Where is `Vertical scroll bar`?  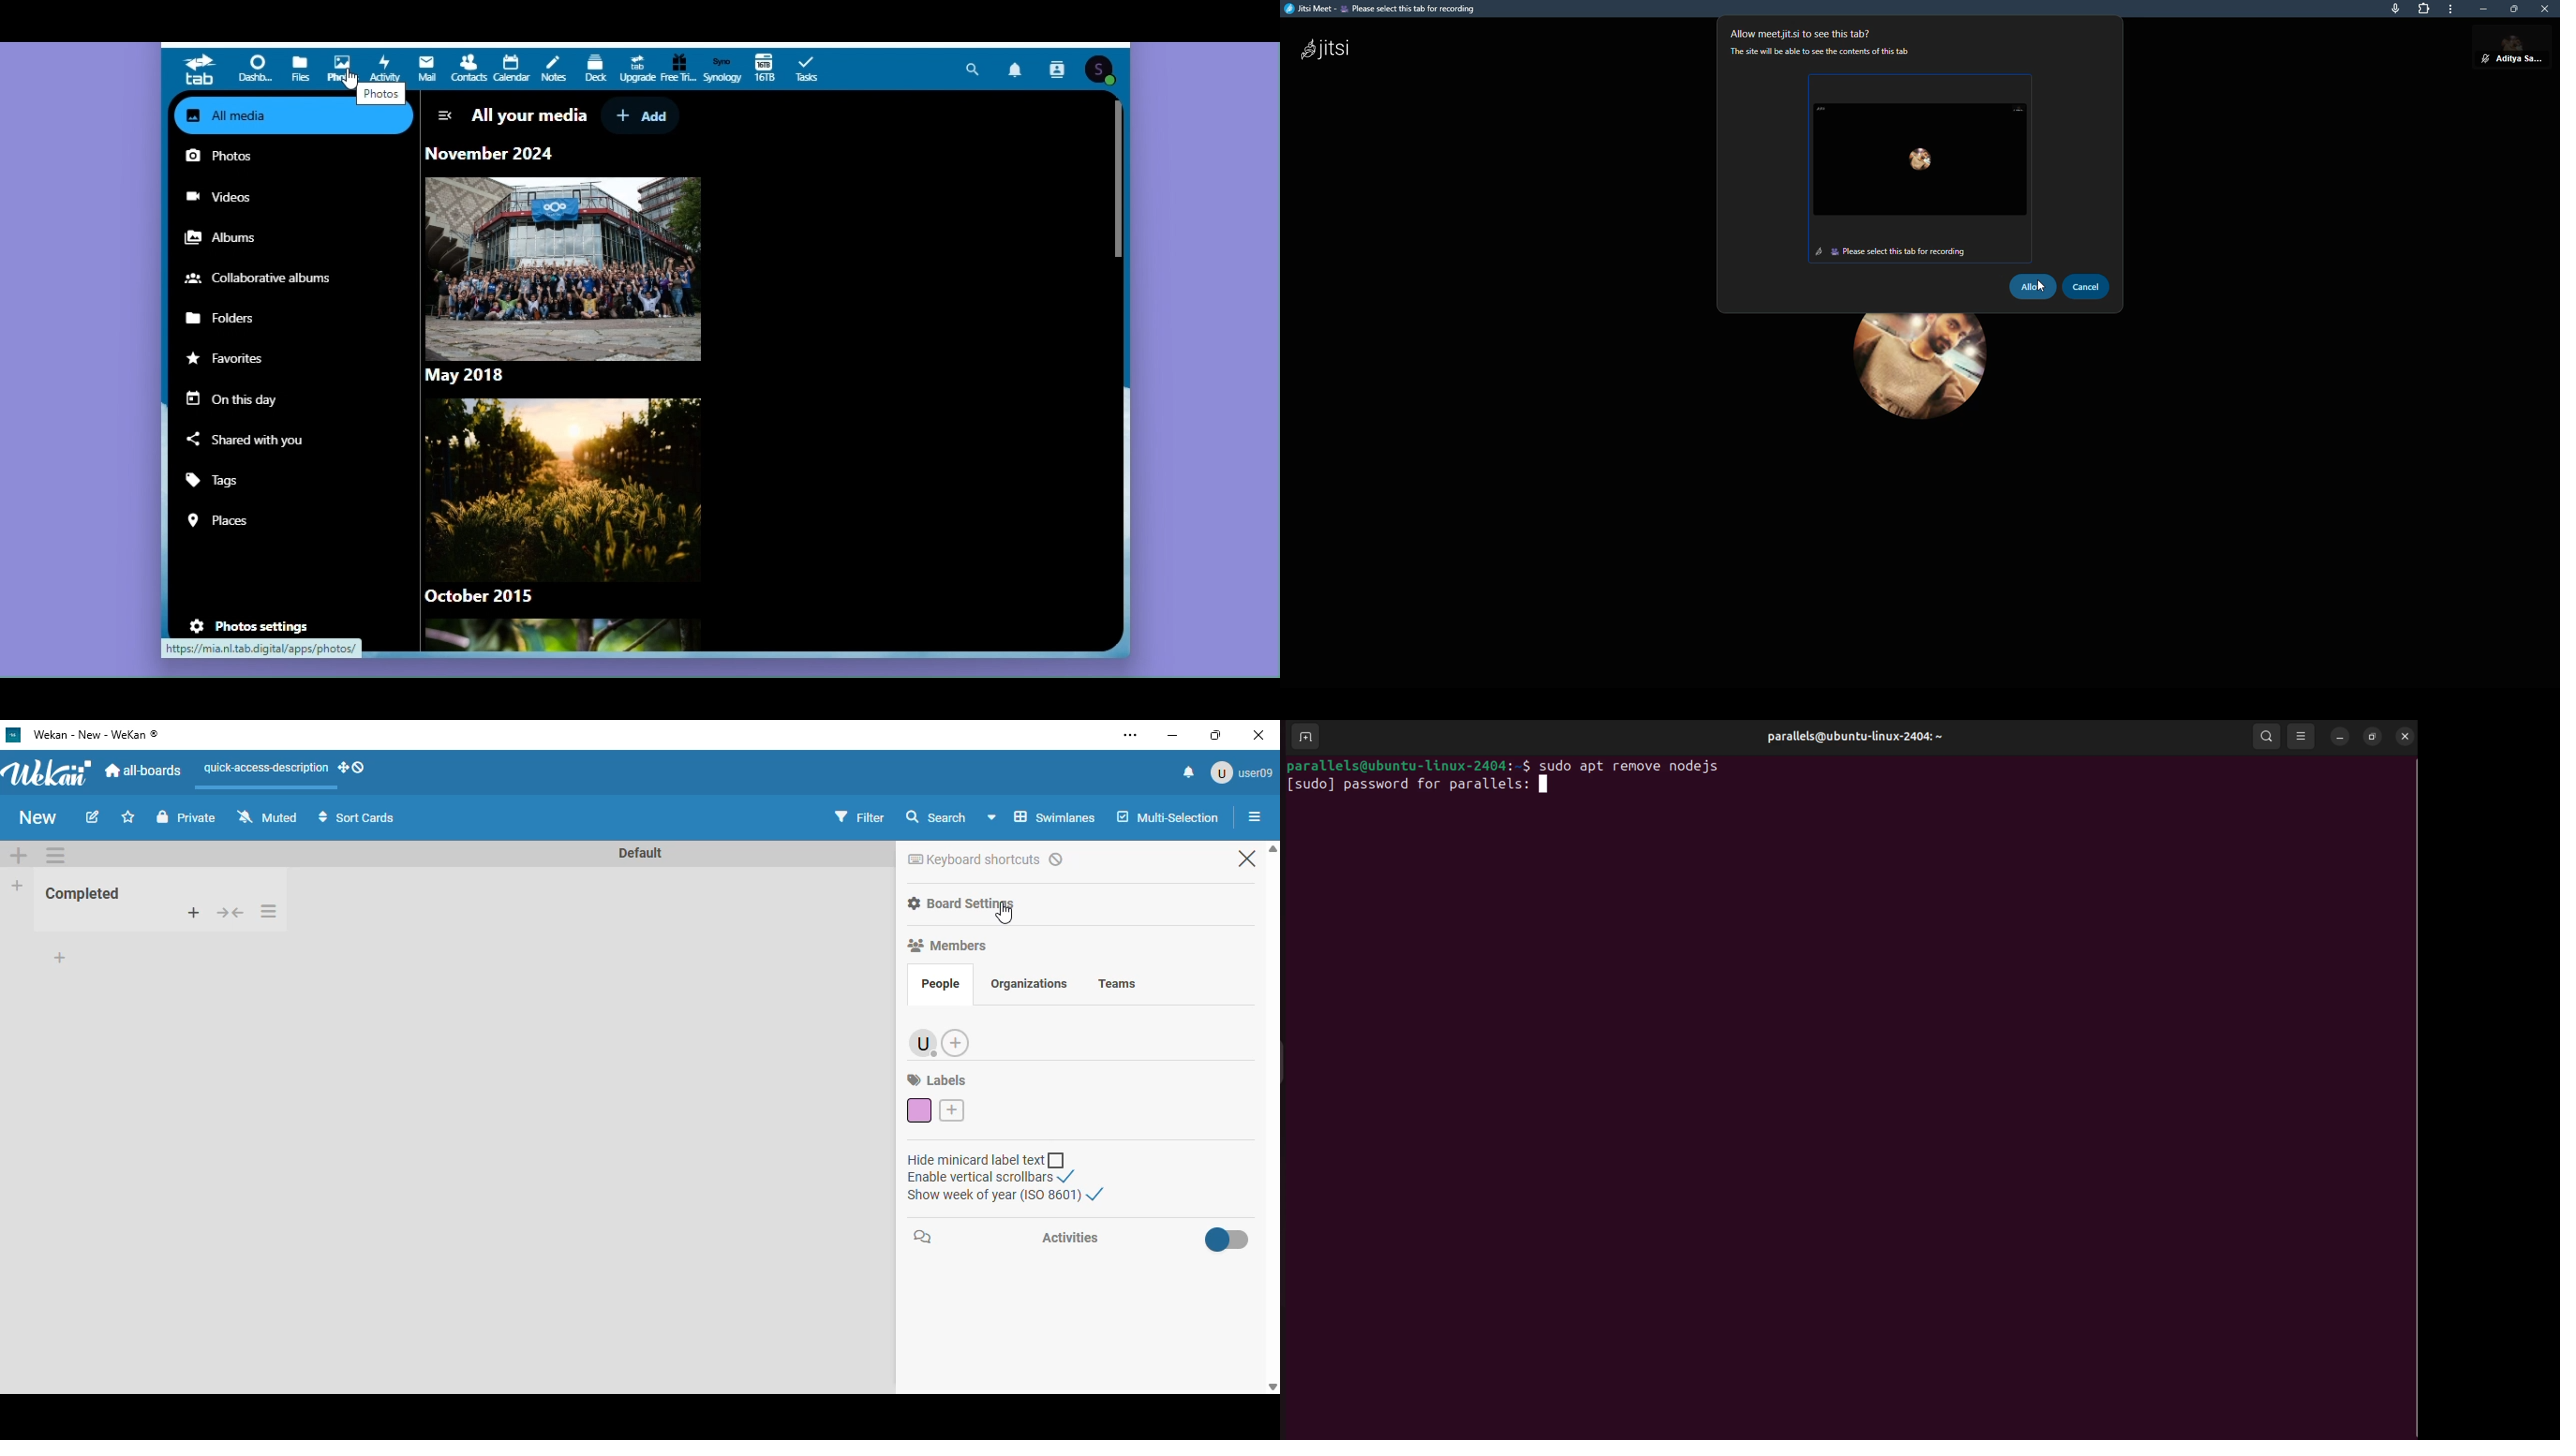 Vertical scroll bar is located at coordinates (1120, 190).